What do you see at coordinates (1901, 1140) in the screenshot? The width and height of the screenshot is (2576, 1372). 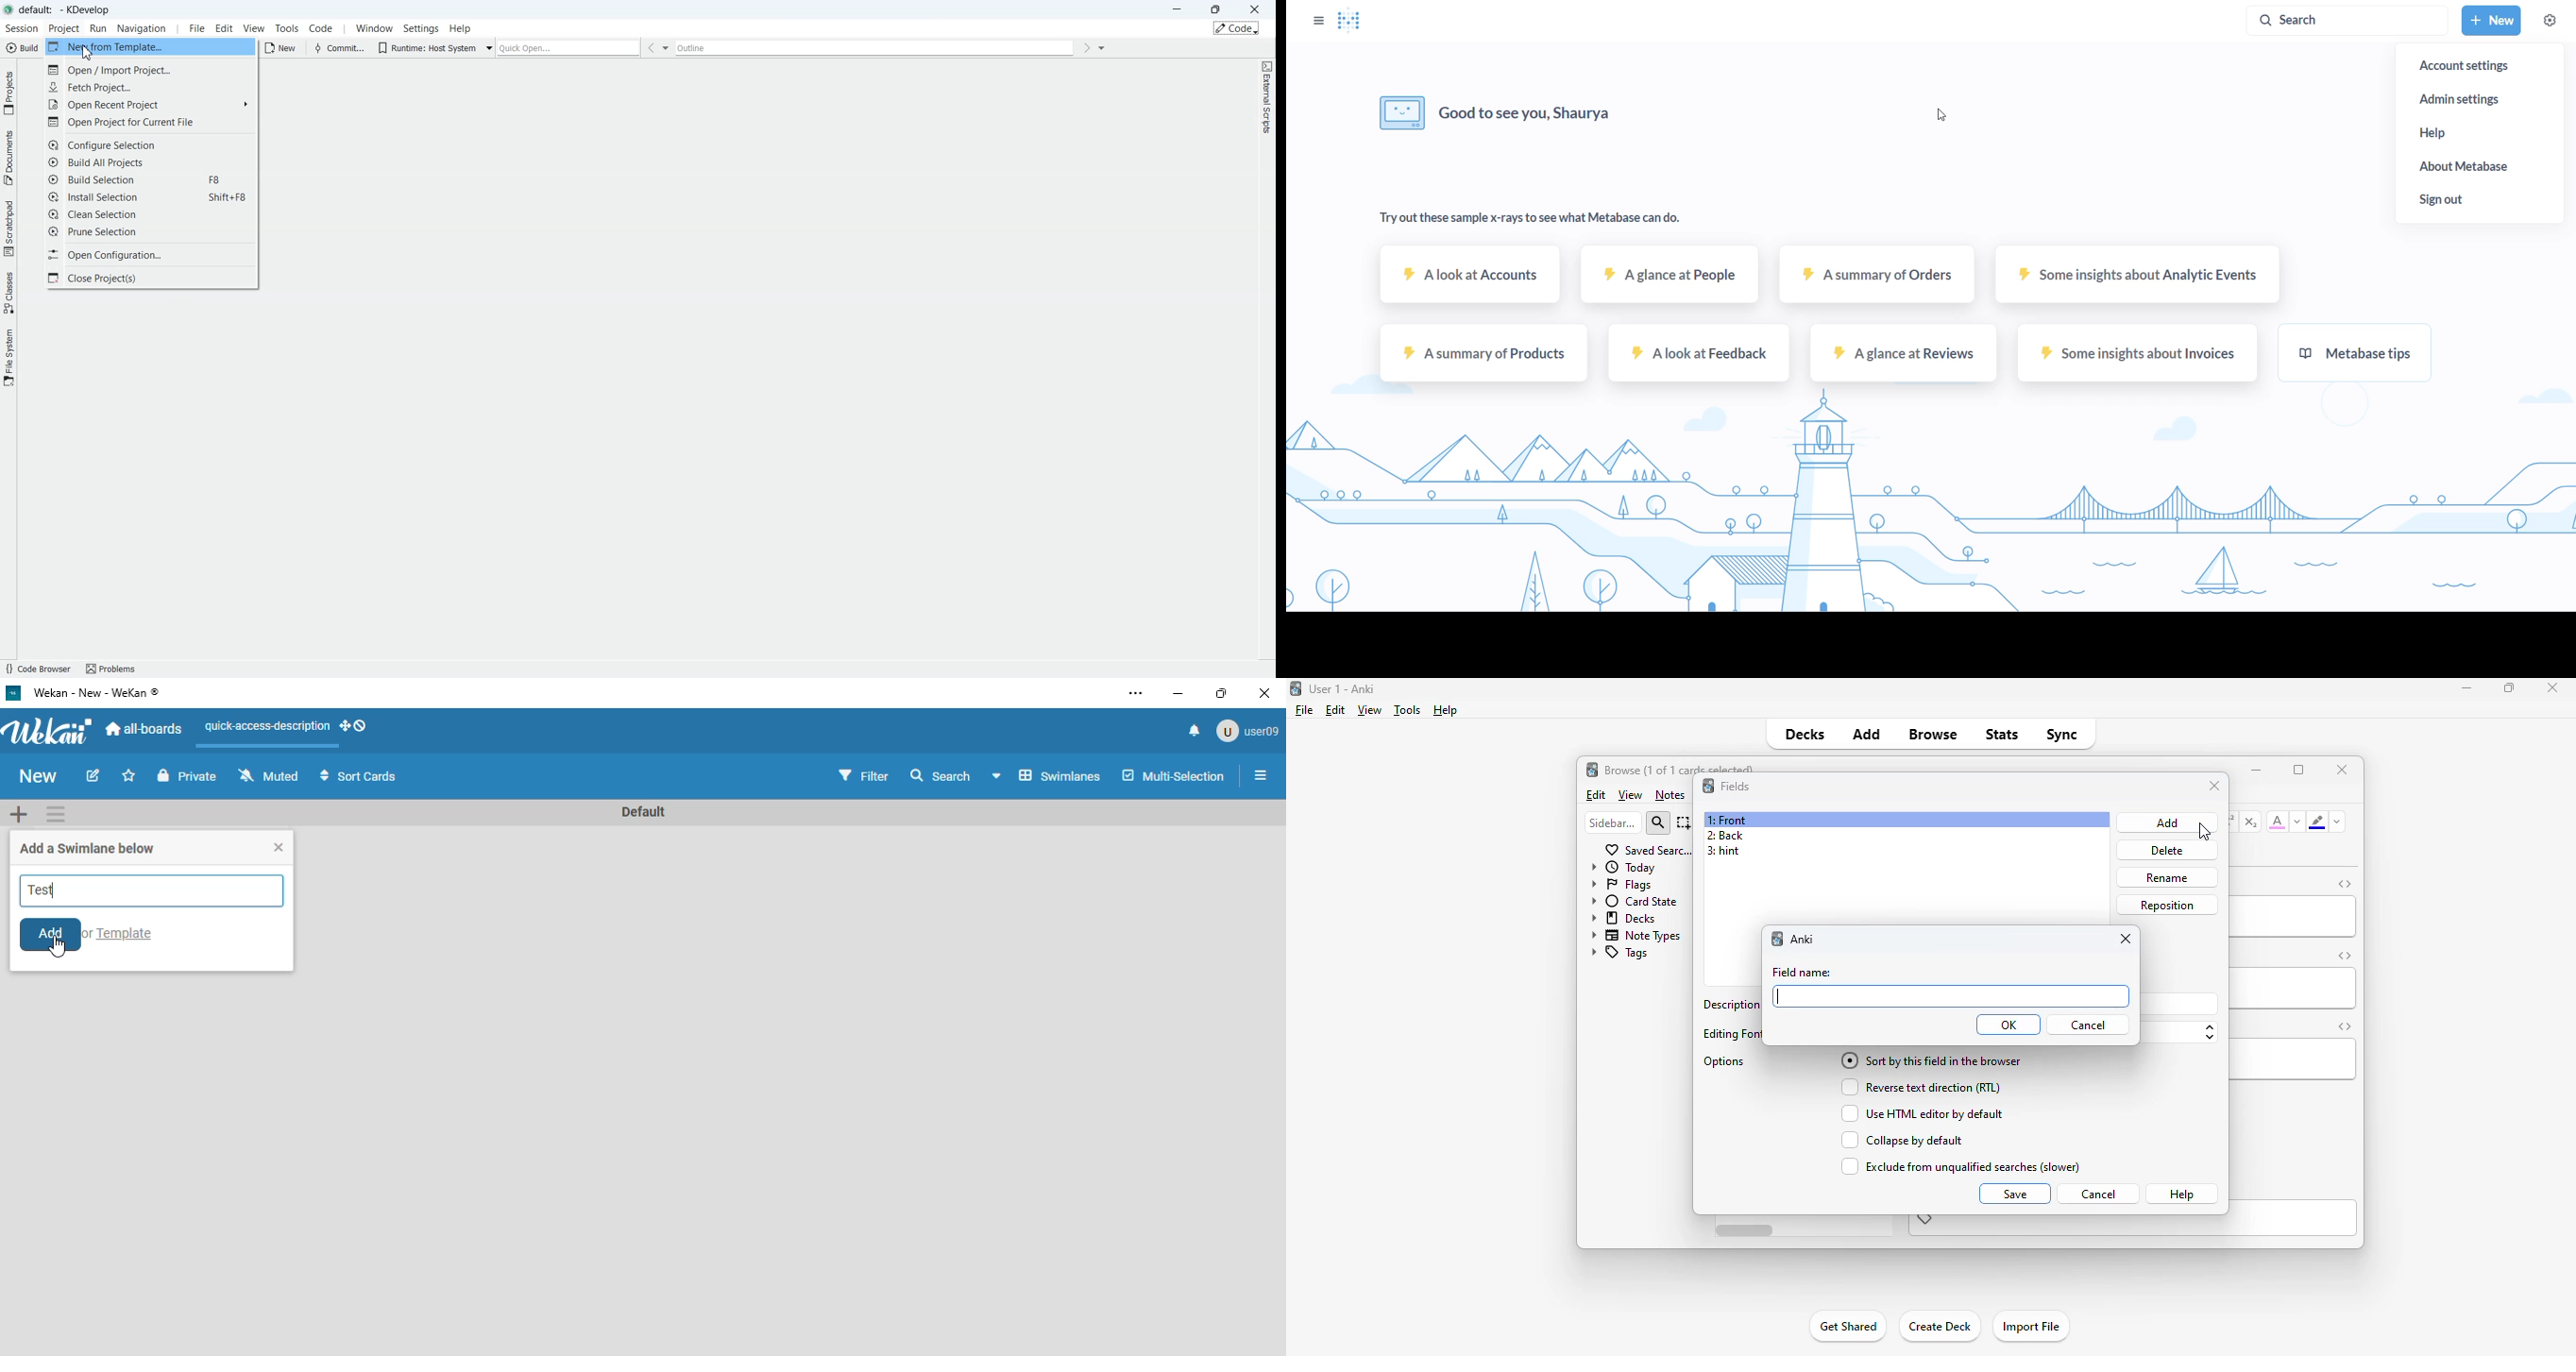 I see `collapse by default` at bounding box center [1901, 1140].